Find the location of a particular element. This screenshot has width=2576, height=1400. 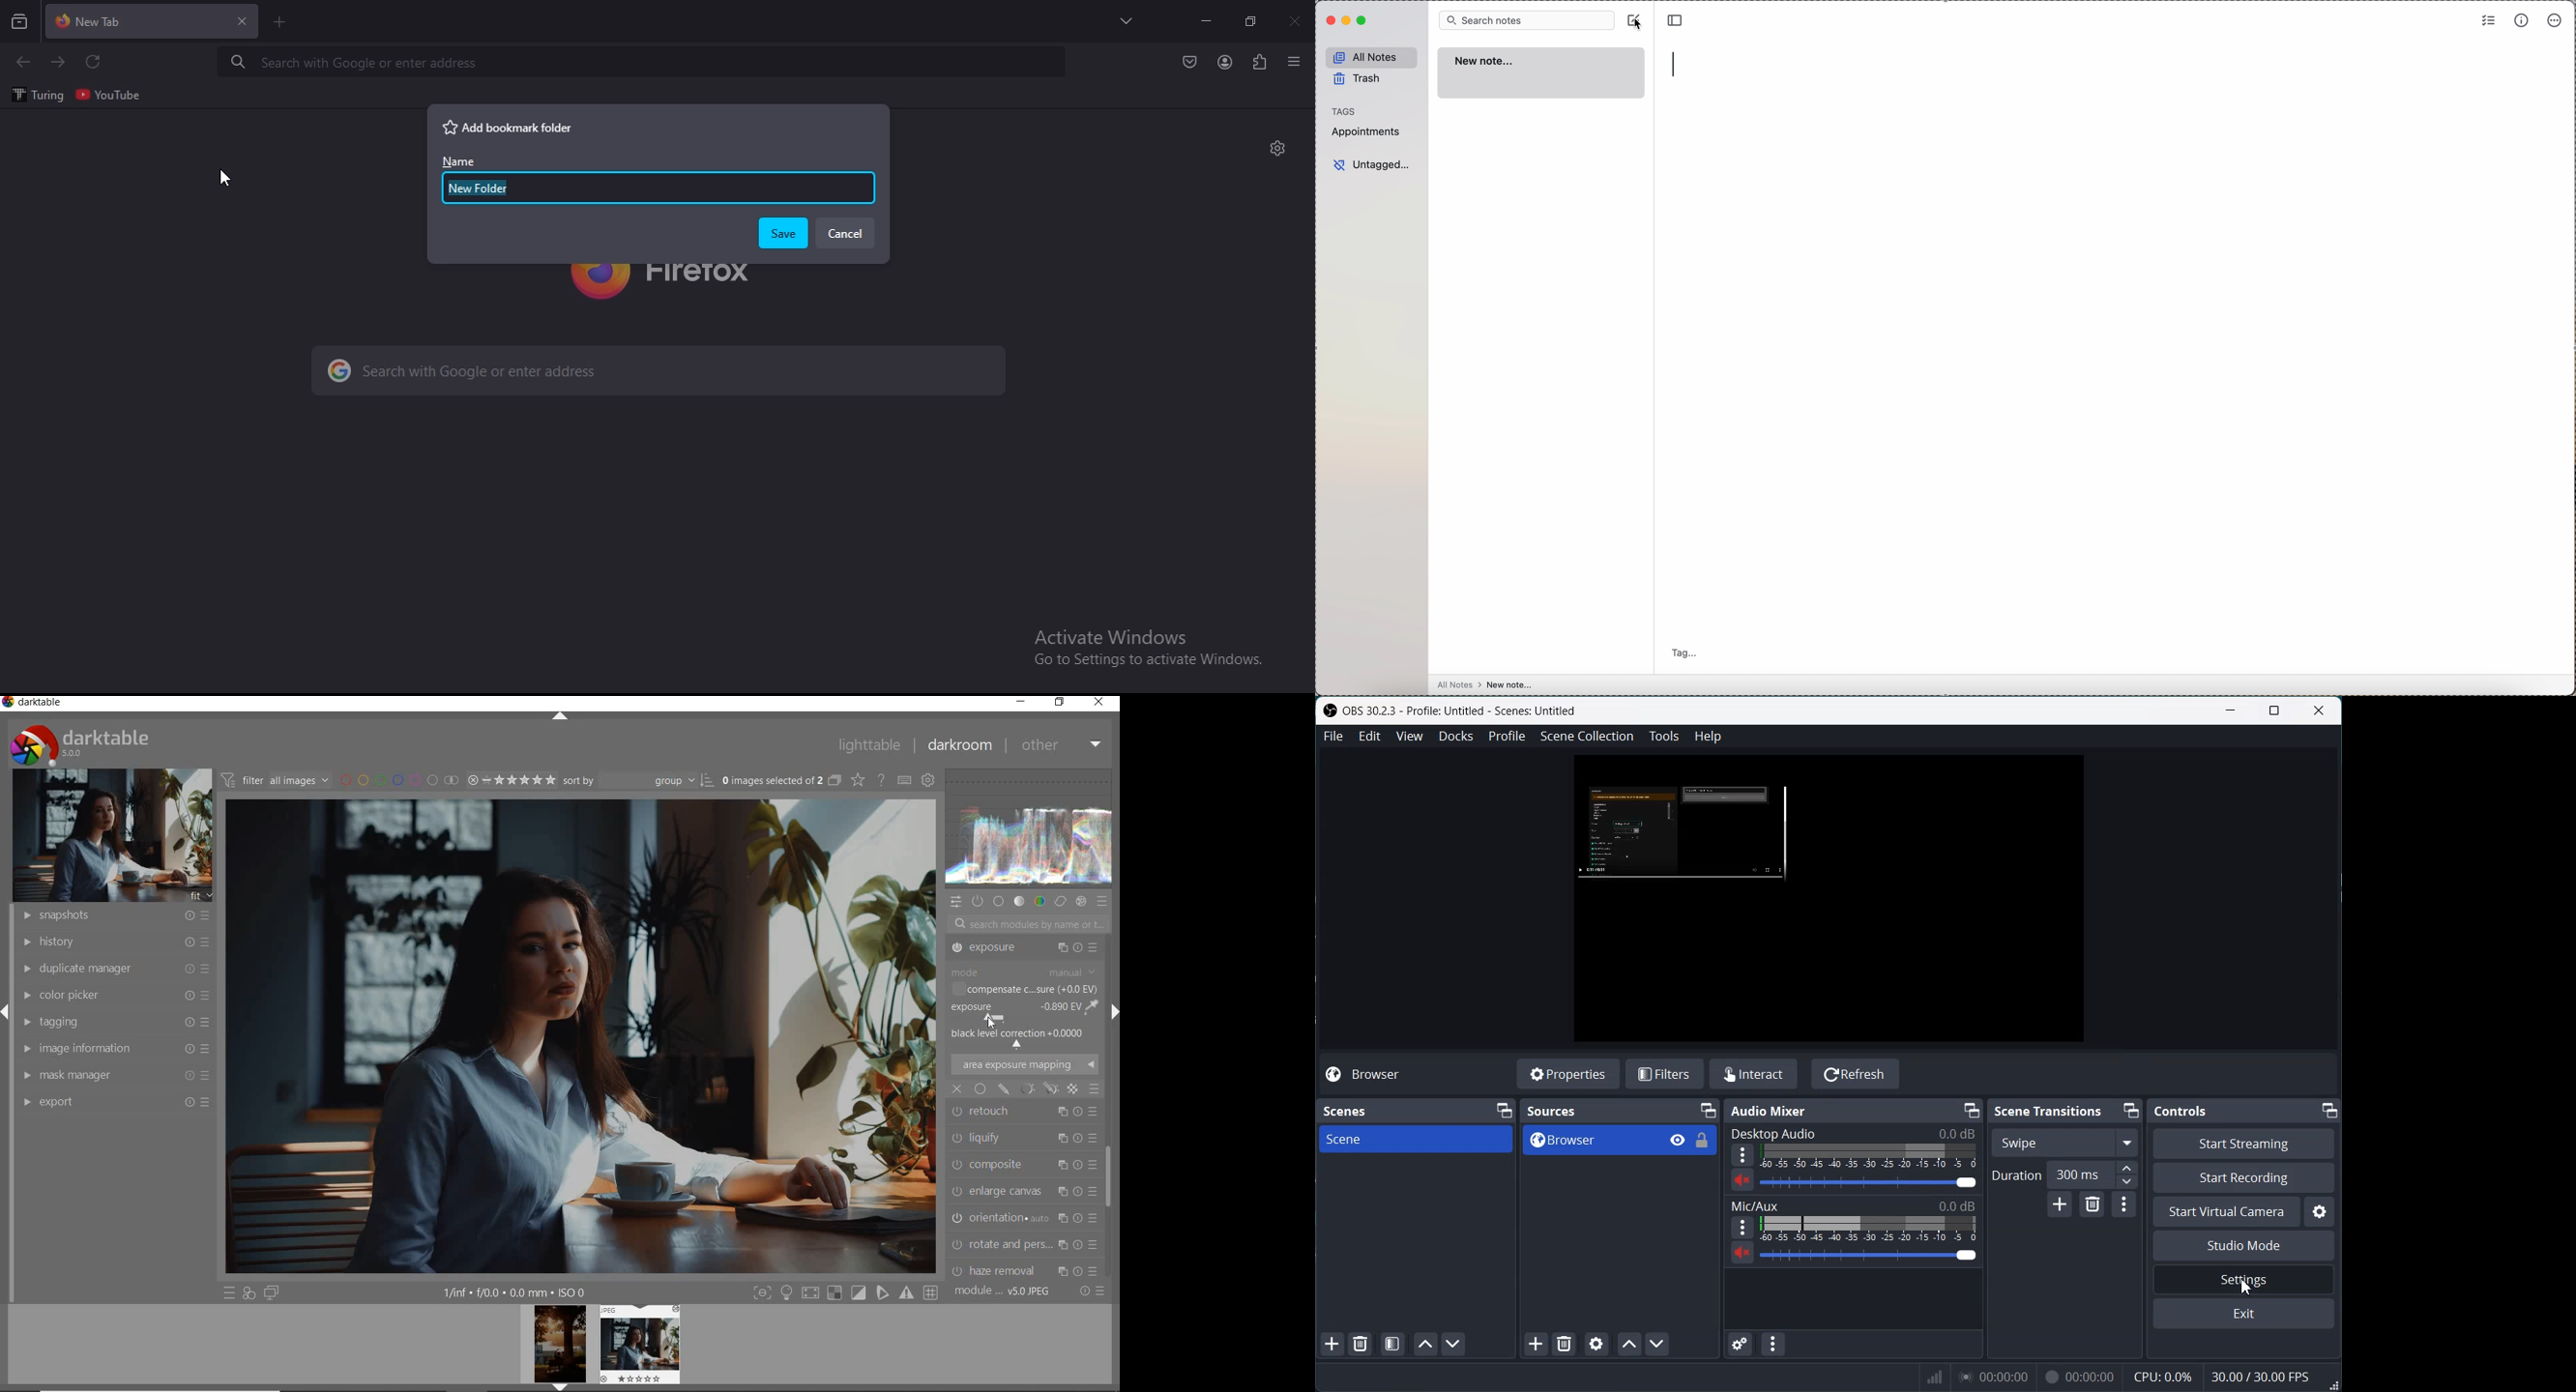

WAVEFORM is located at coordinates (1030, 828).